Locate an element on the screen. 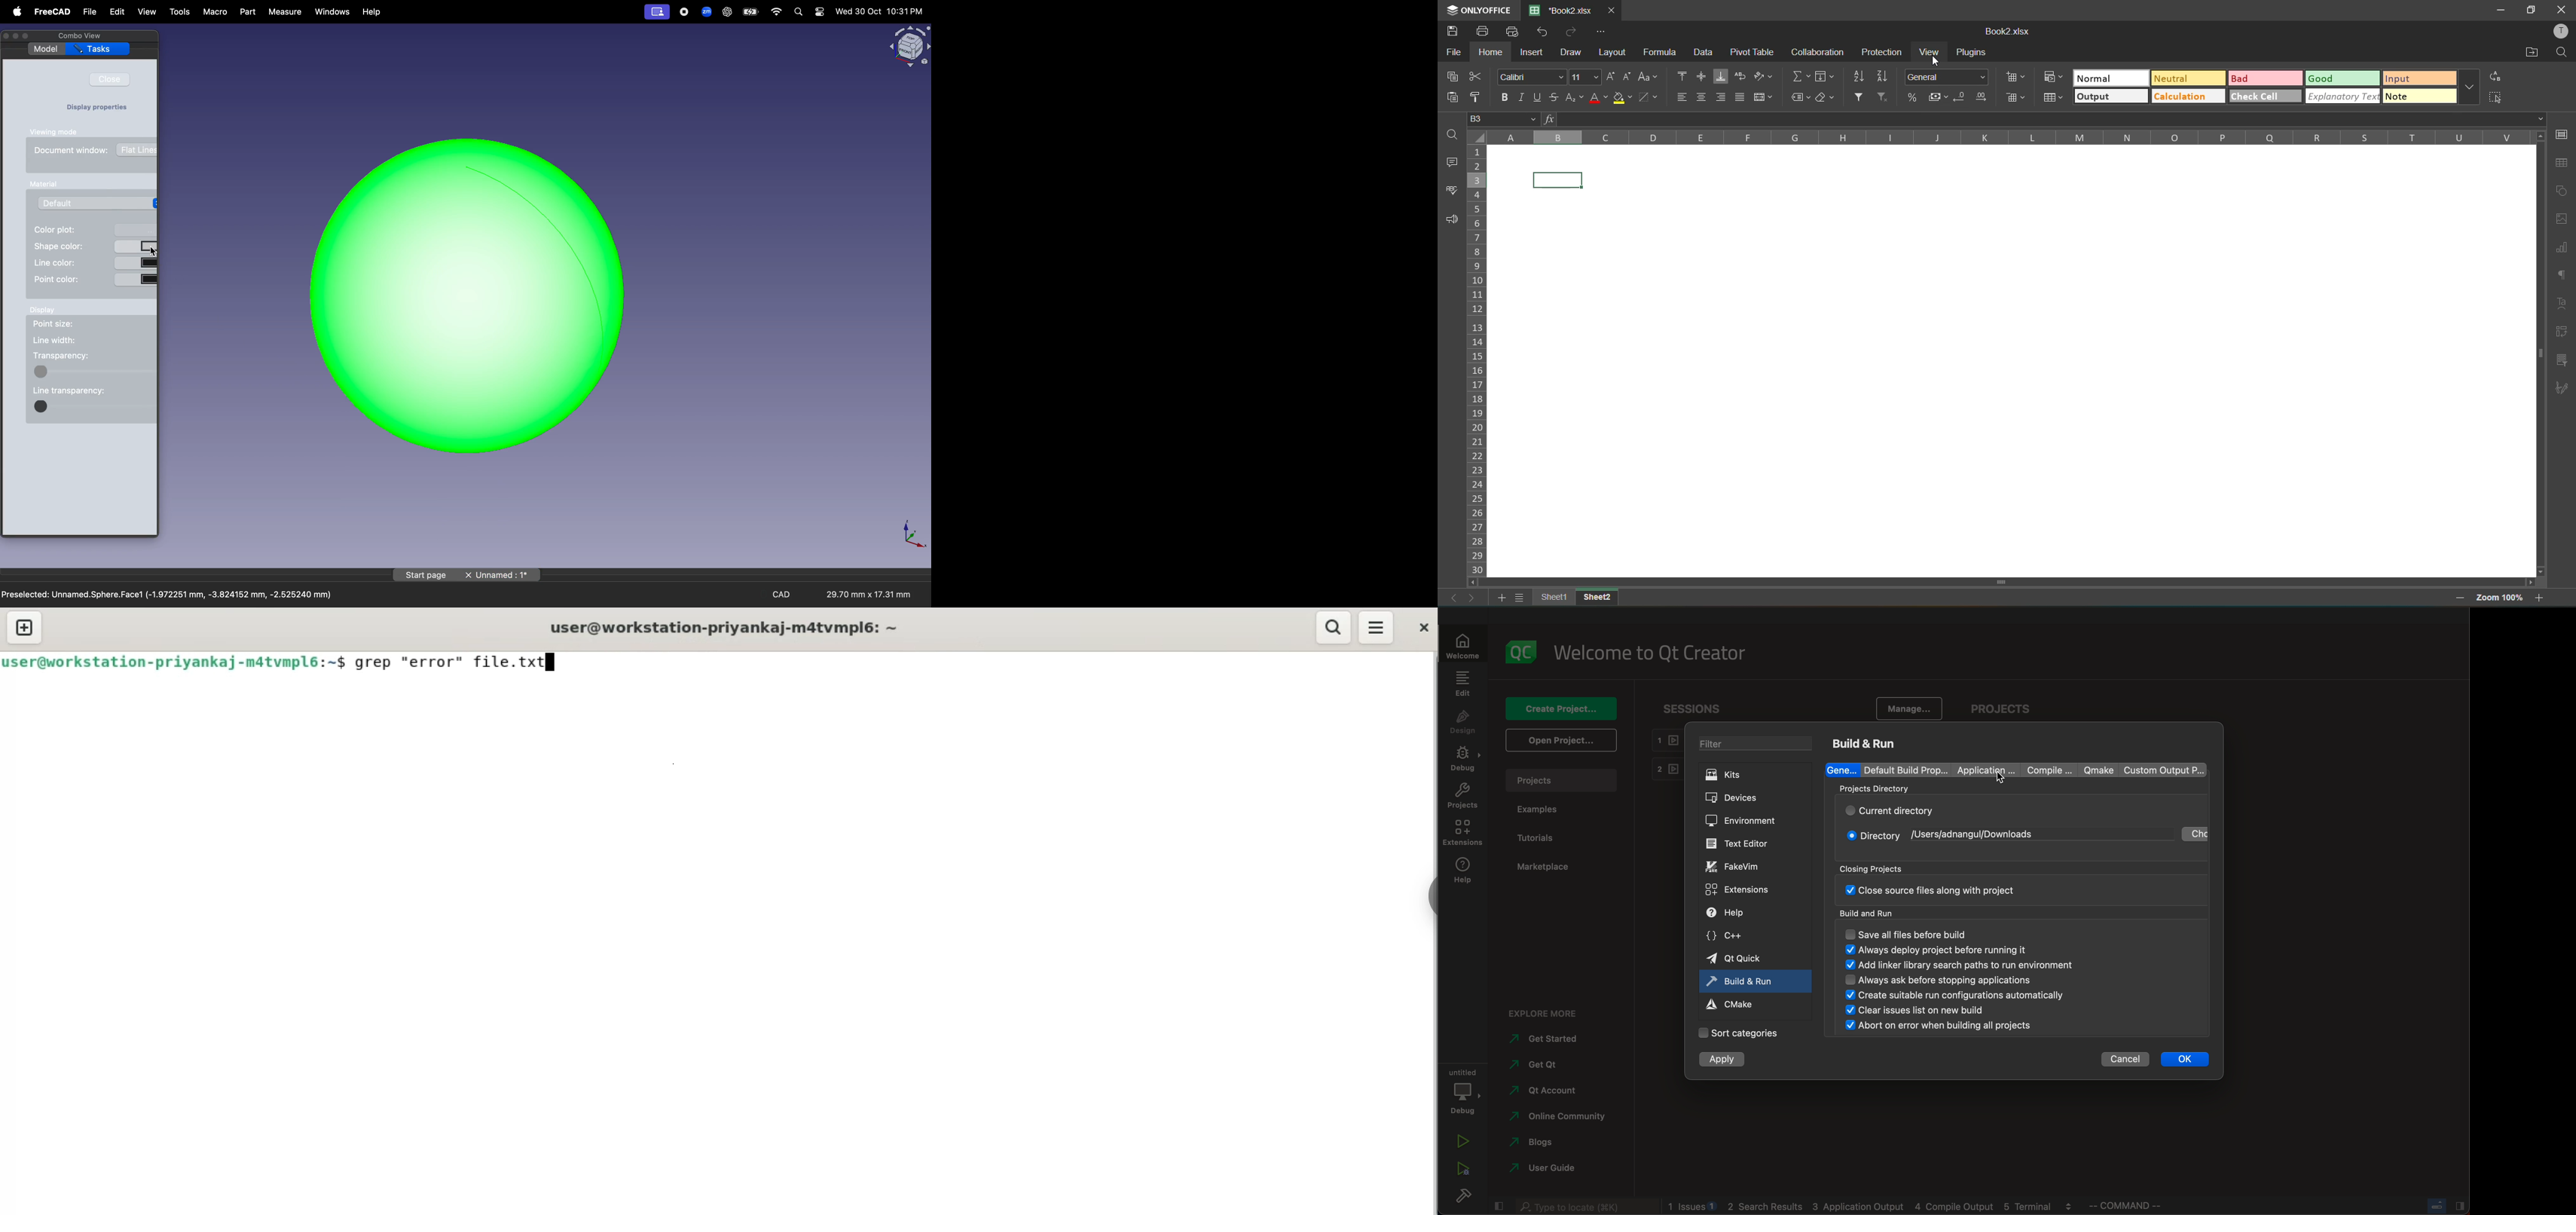  build is located at coordinates (1466, 1197).